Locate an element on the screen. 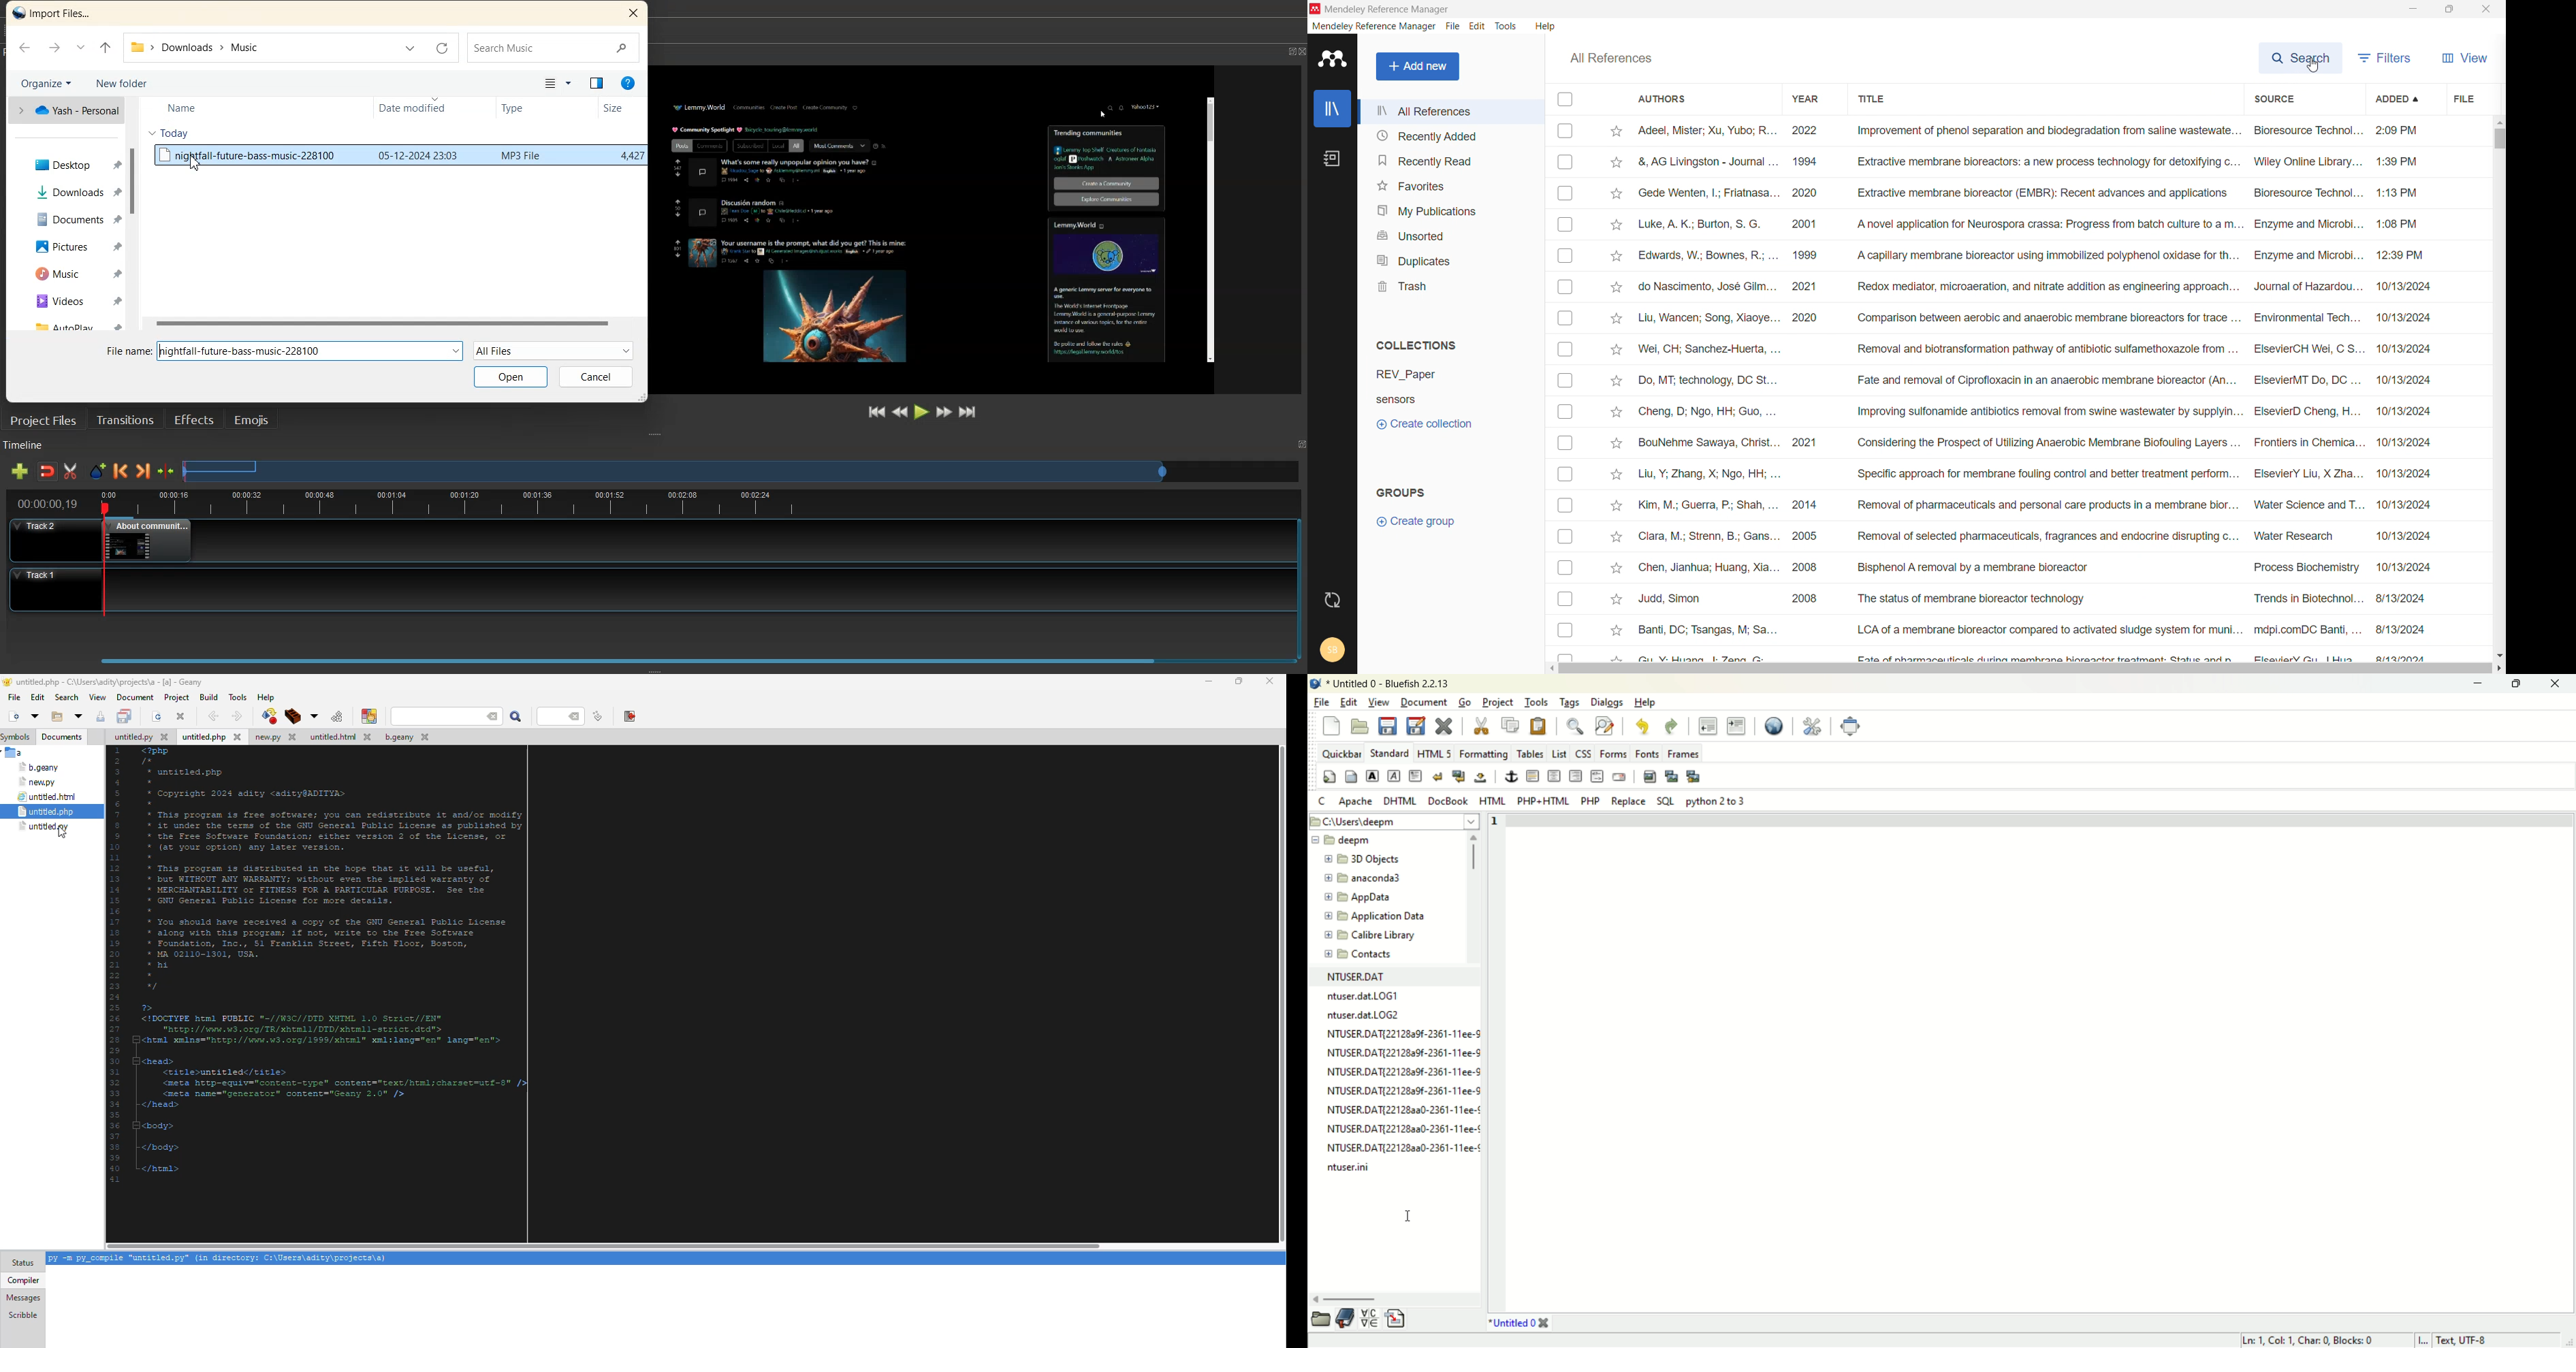 The image size is (2576, 1372). help is located at coordinates (1649, 702).